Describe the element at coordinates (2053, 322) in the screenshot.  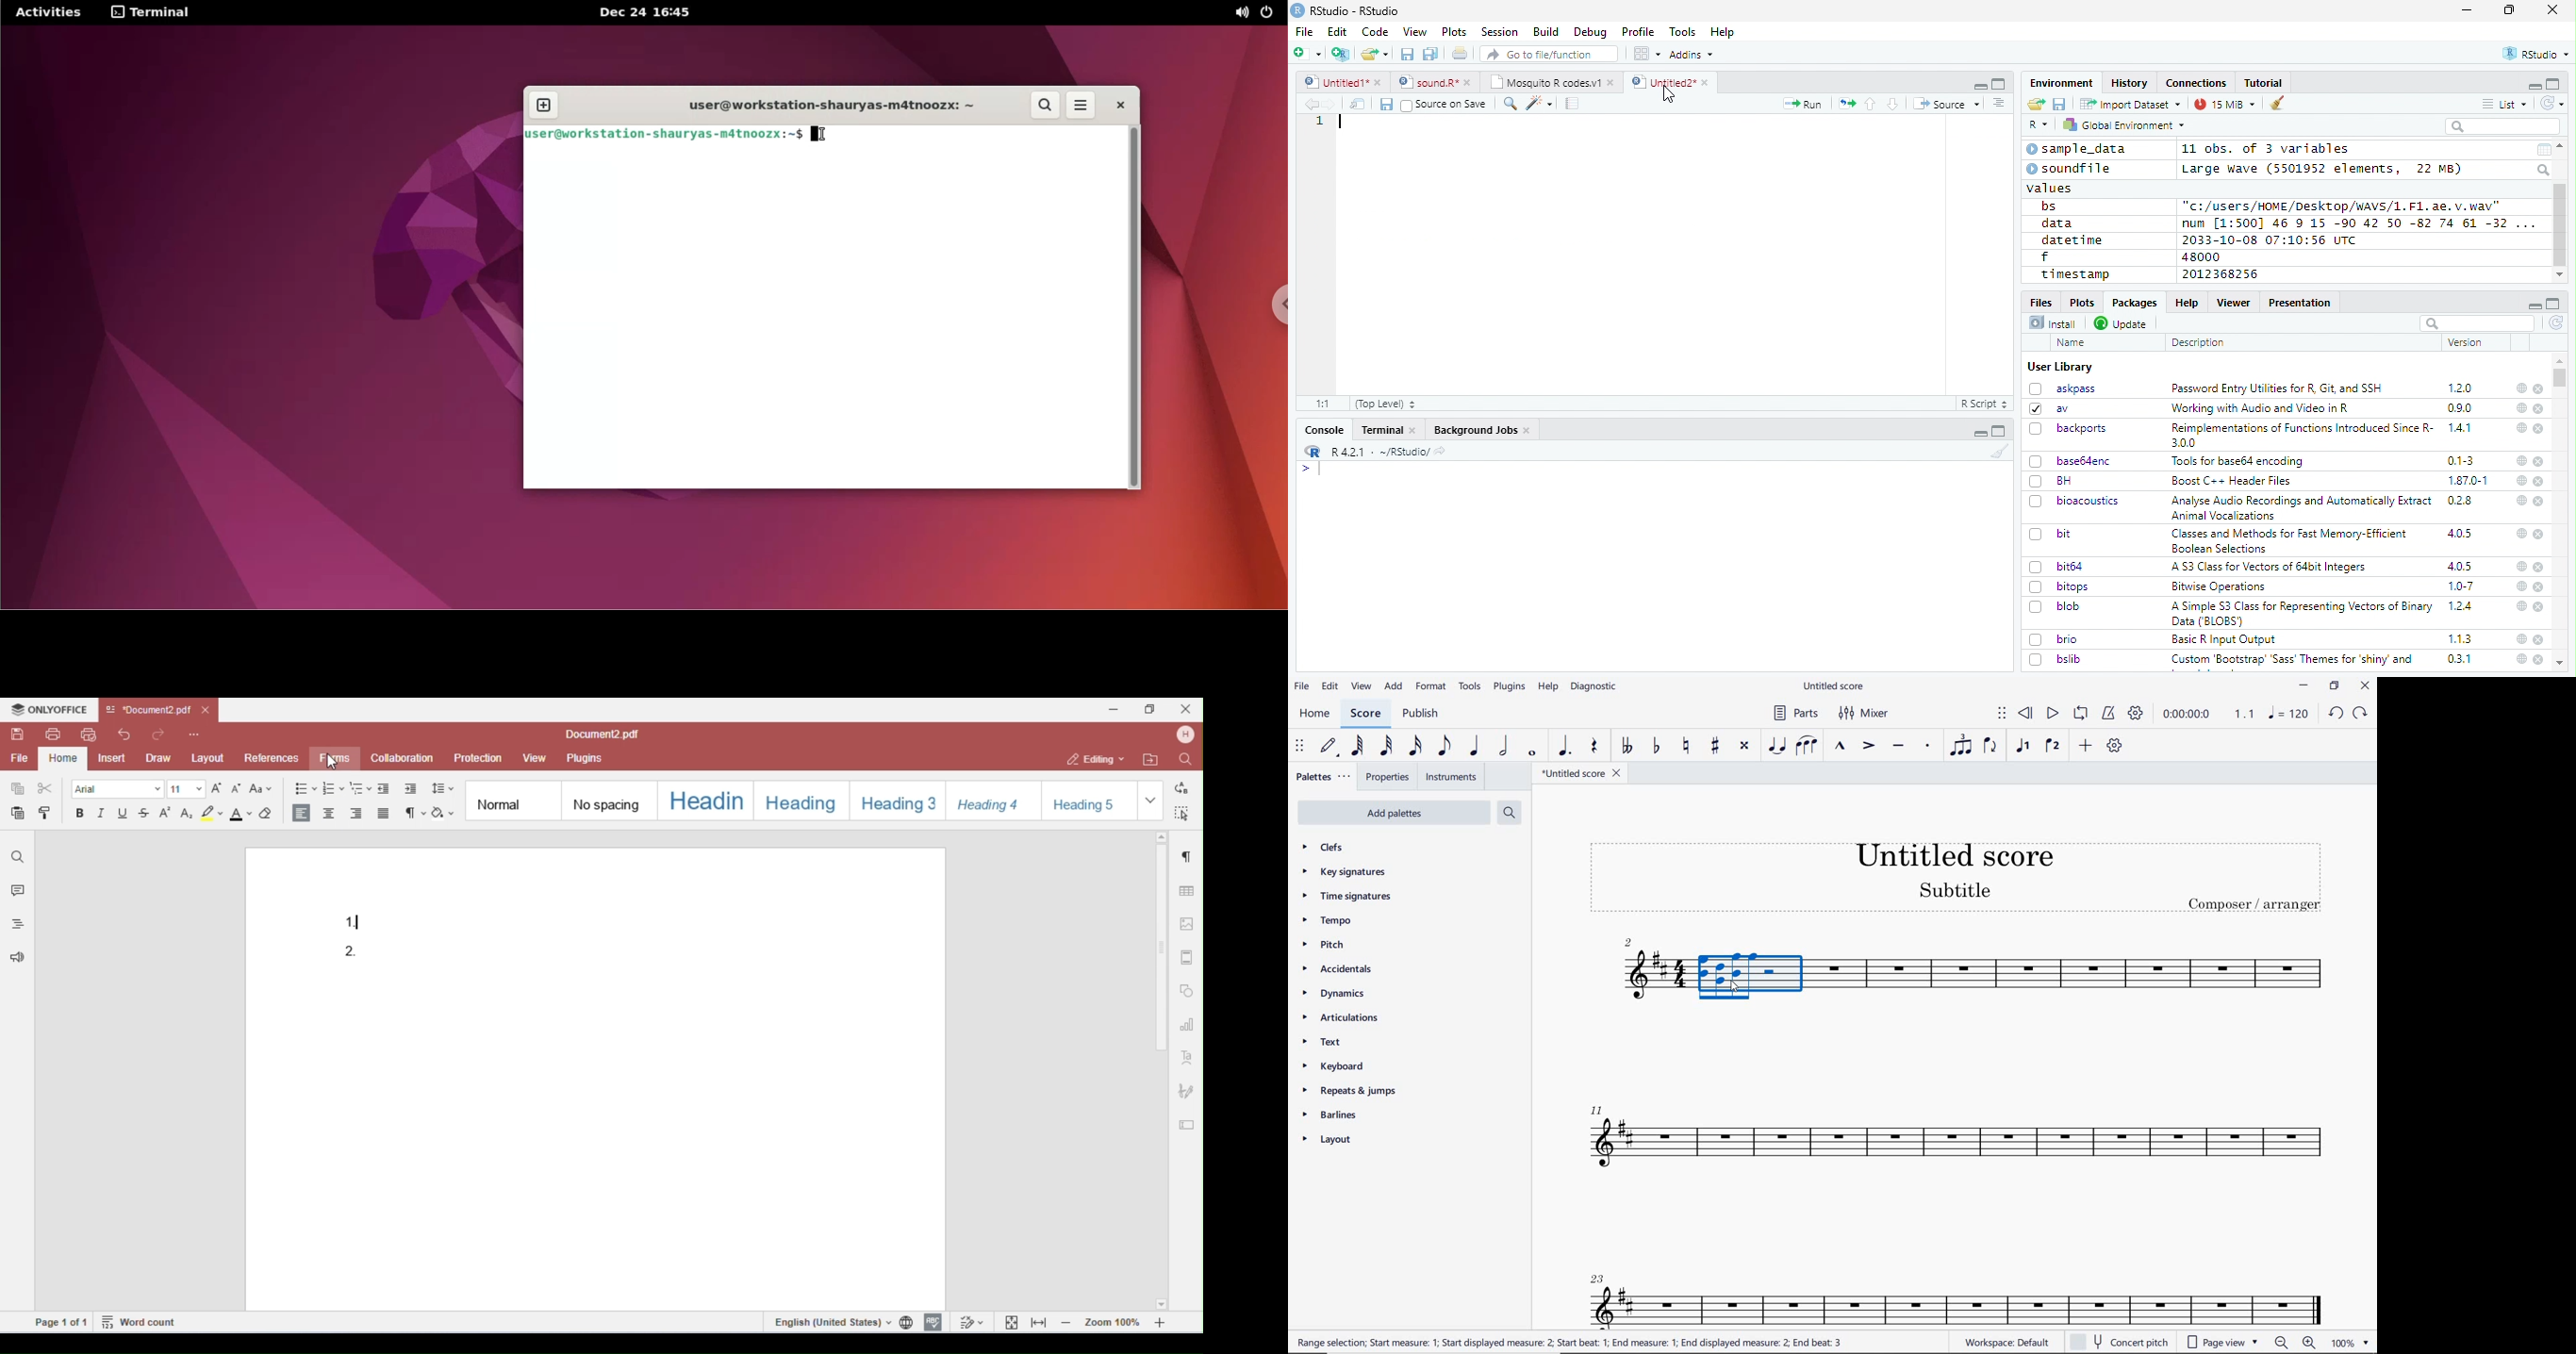
I see `Install` at that location.